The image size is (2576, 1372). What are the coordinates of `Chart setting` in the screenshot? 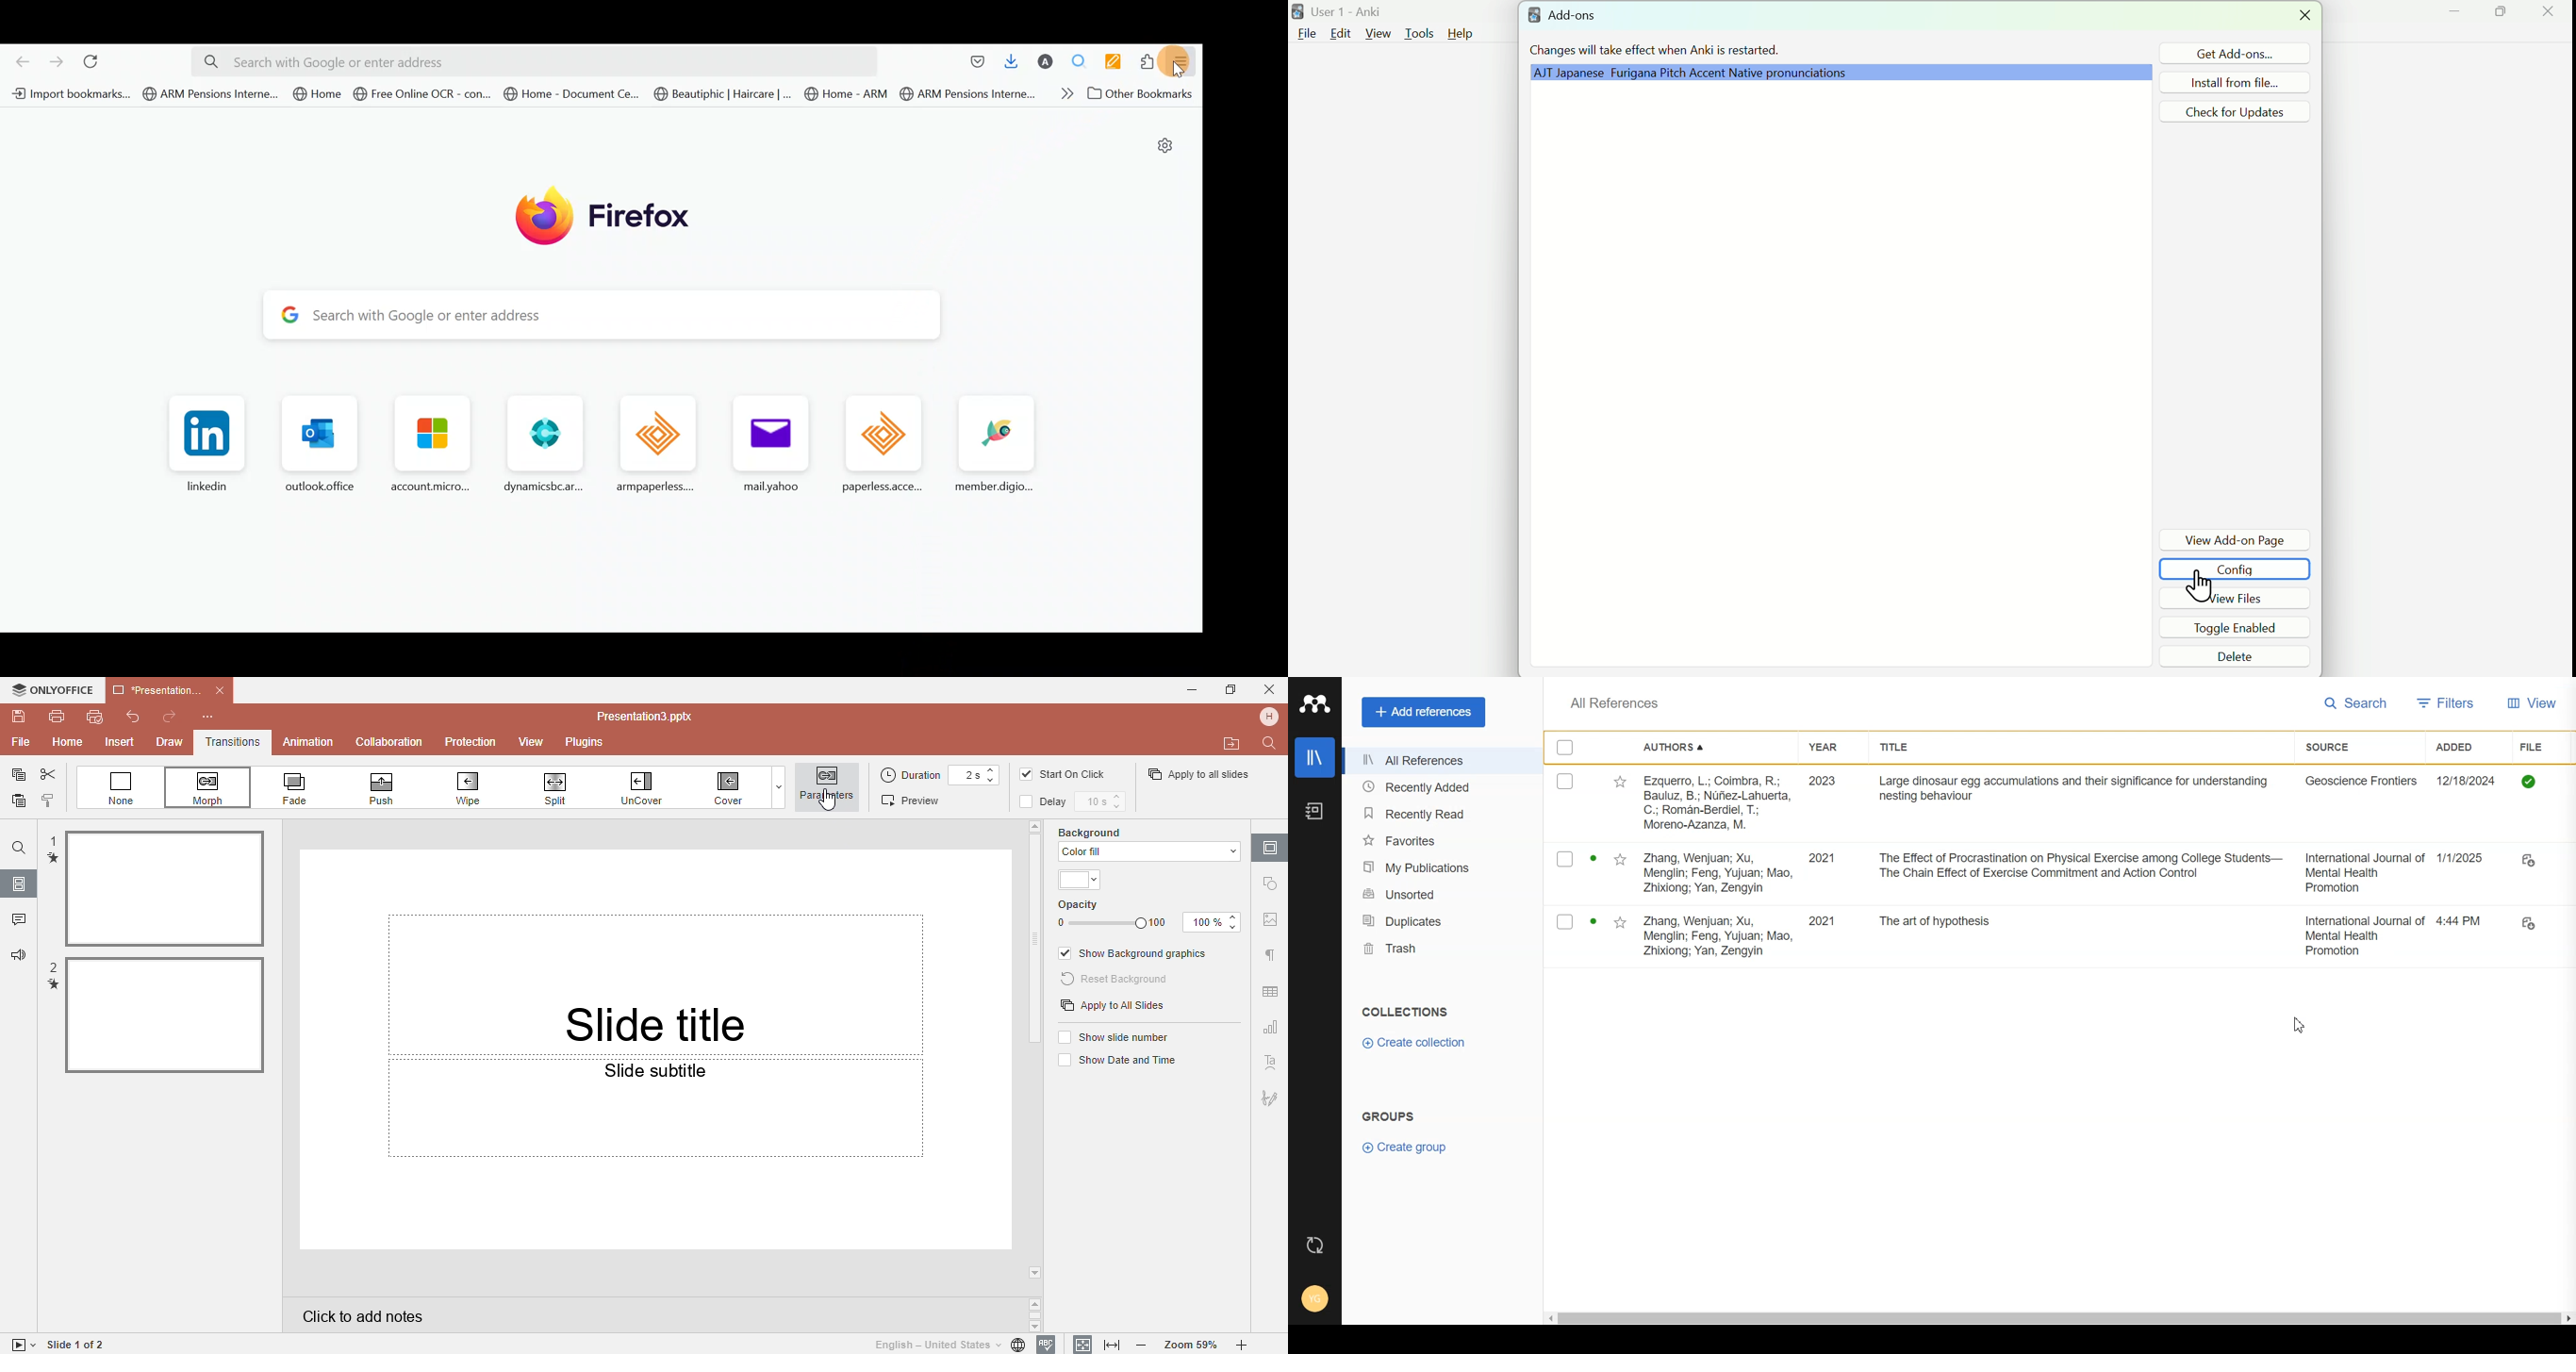 It's located at (1269, 1030).